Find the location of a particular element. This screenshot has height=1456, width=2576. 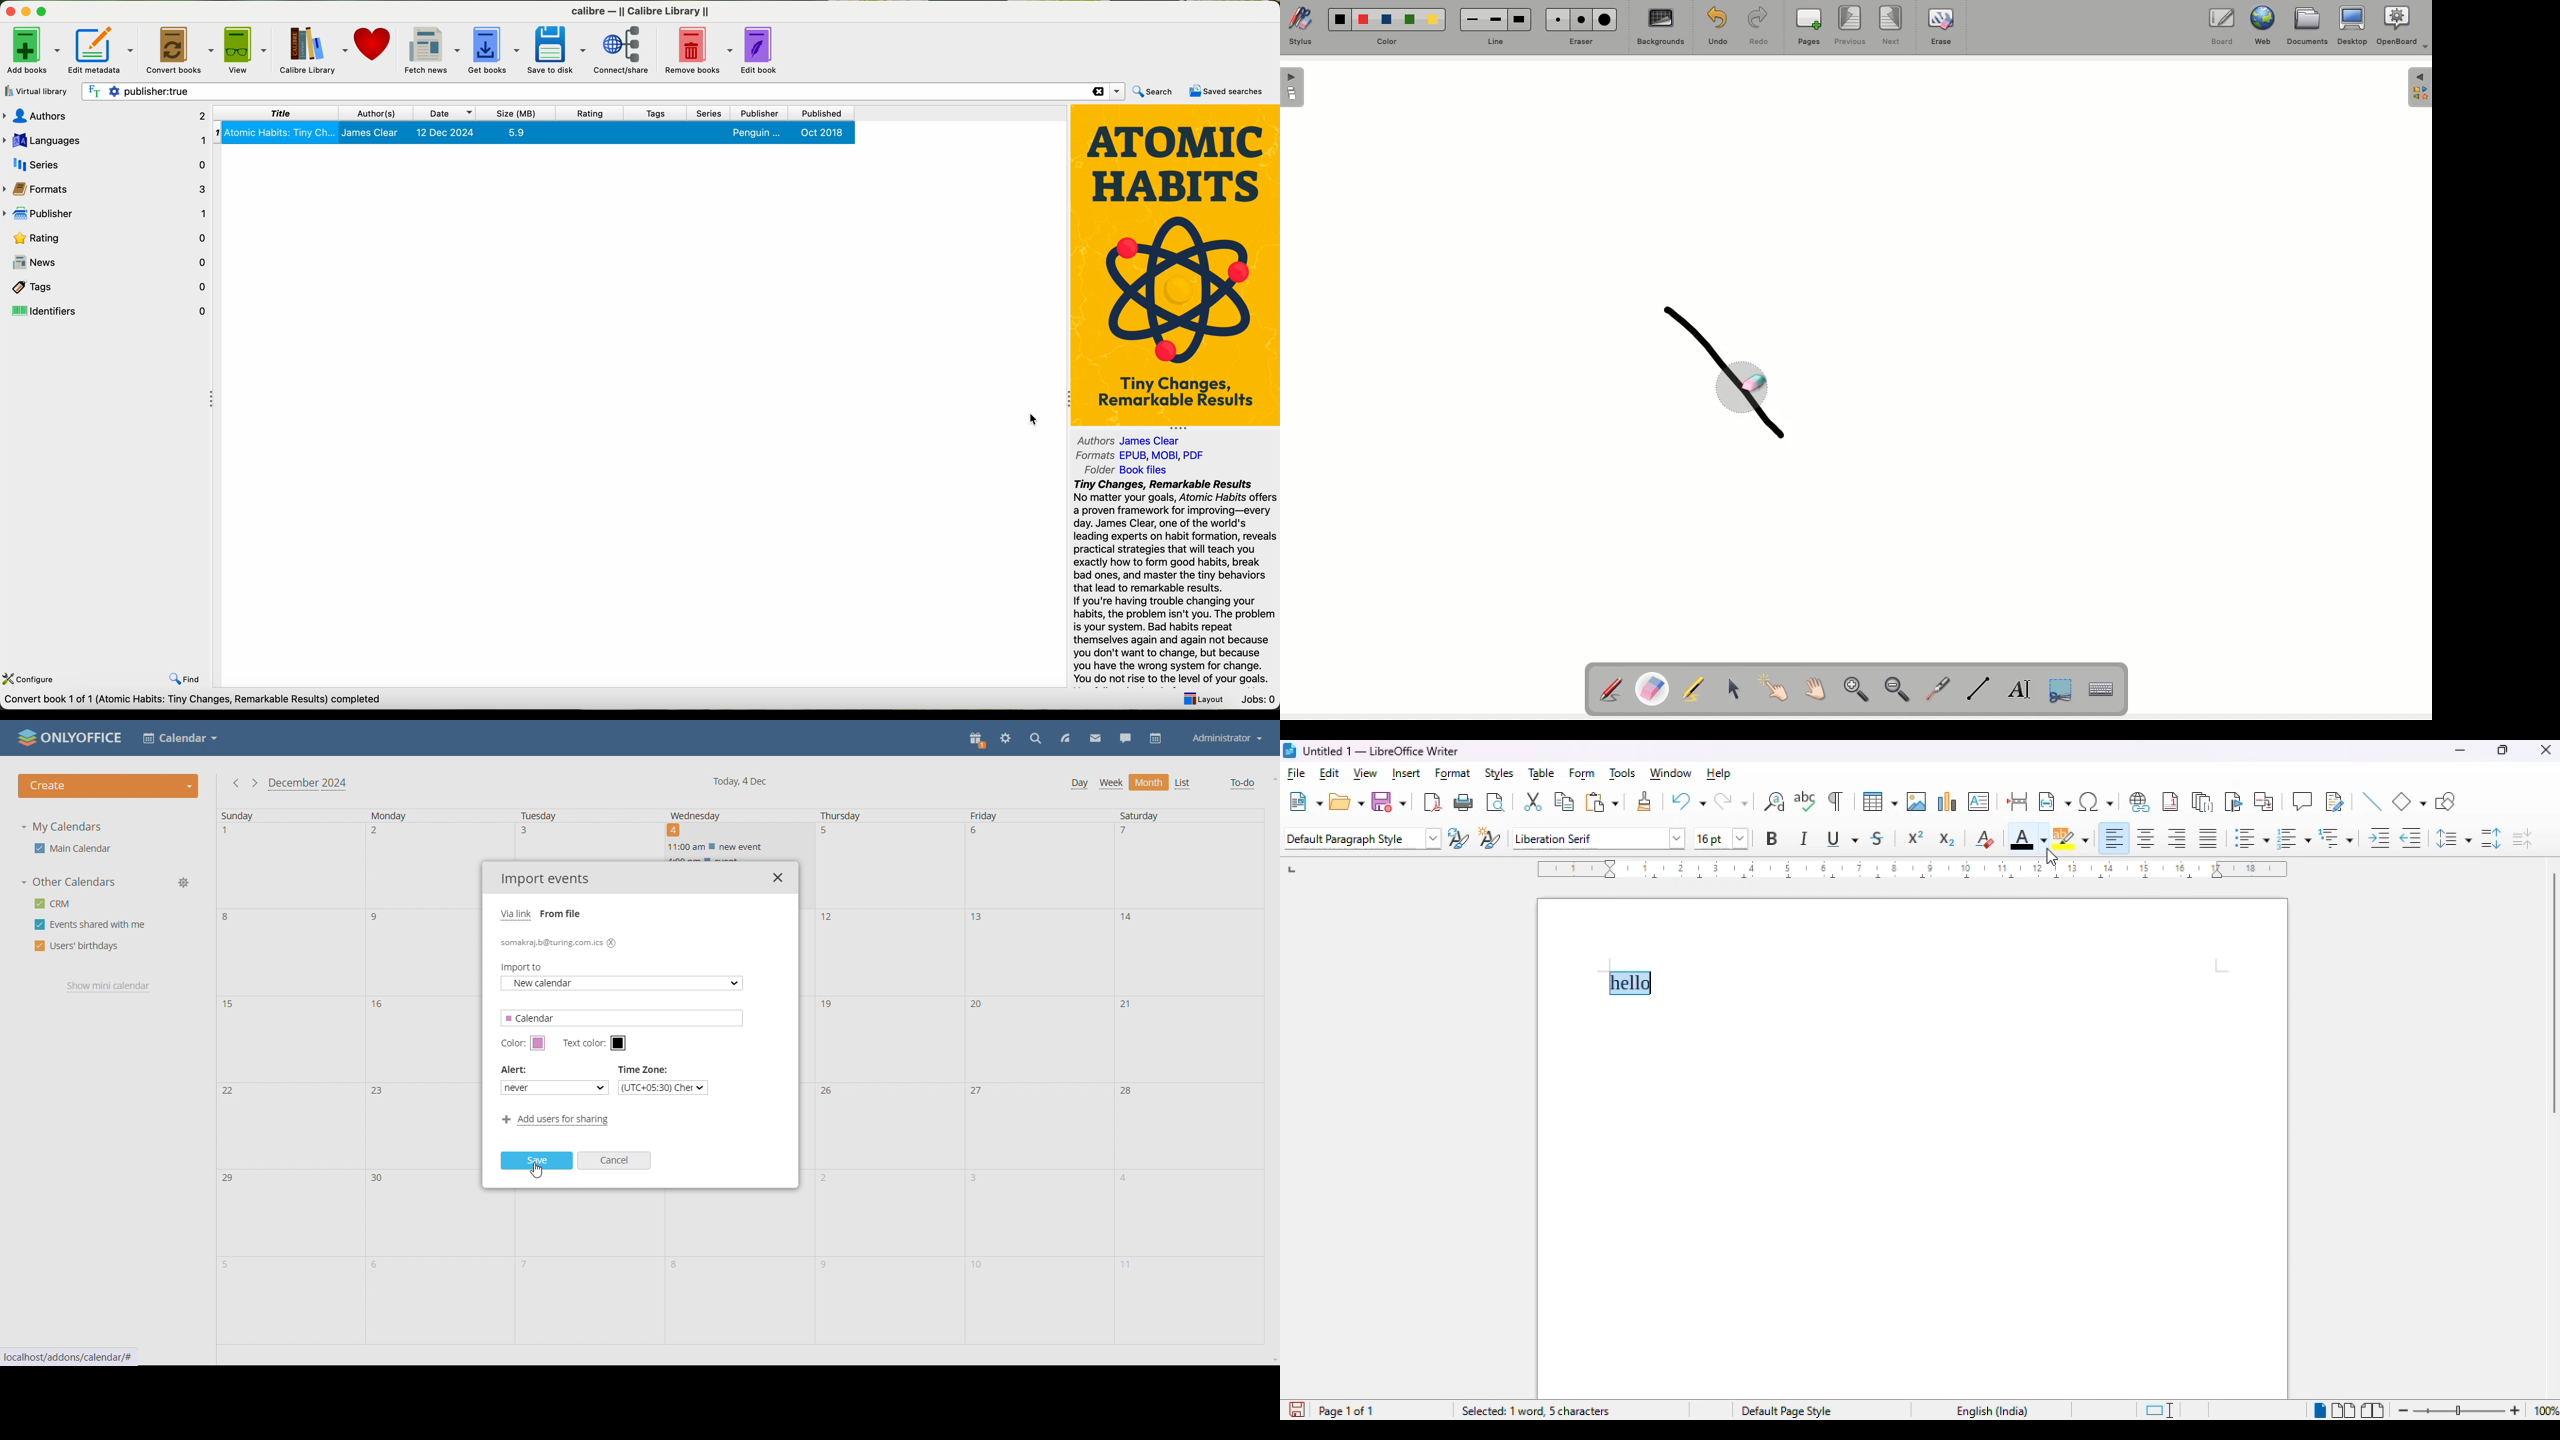

strikethrough is located at coordinates (1878, 840).